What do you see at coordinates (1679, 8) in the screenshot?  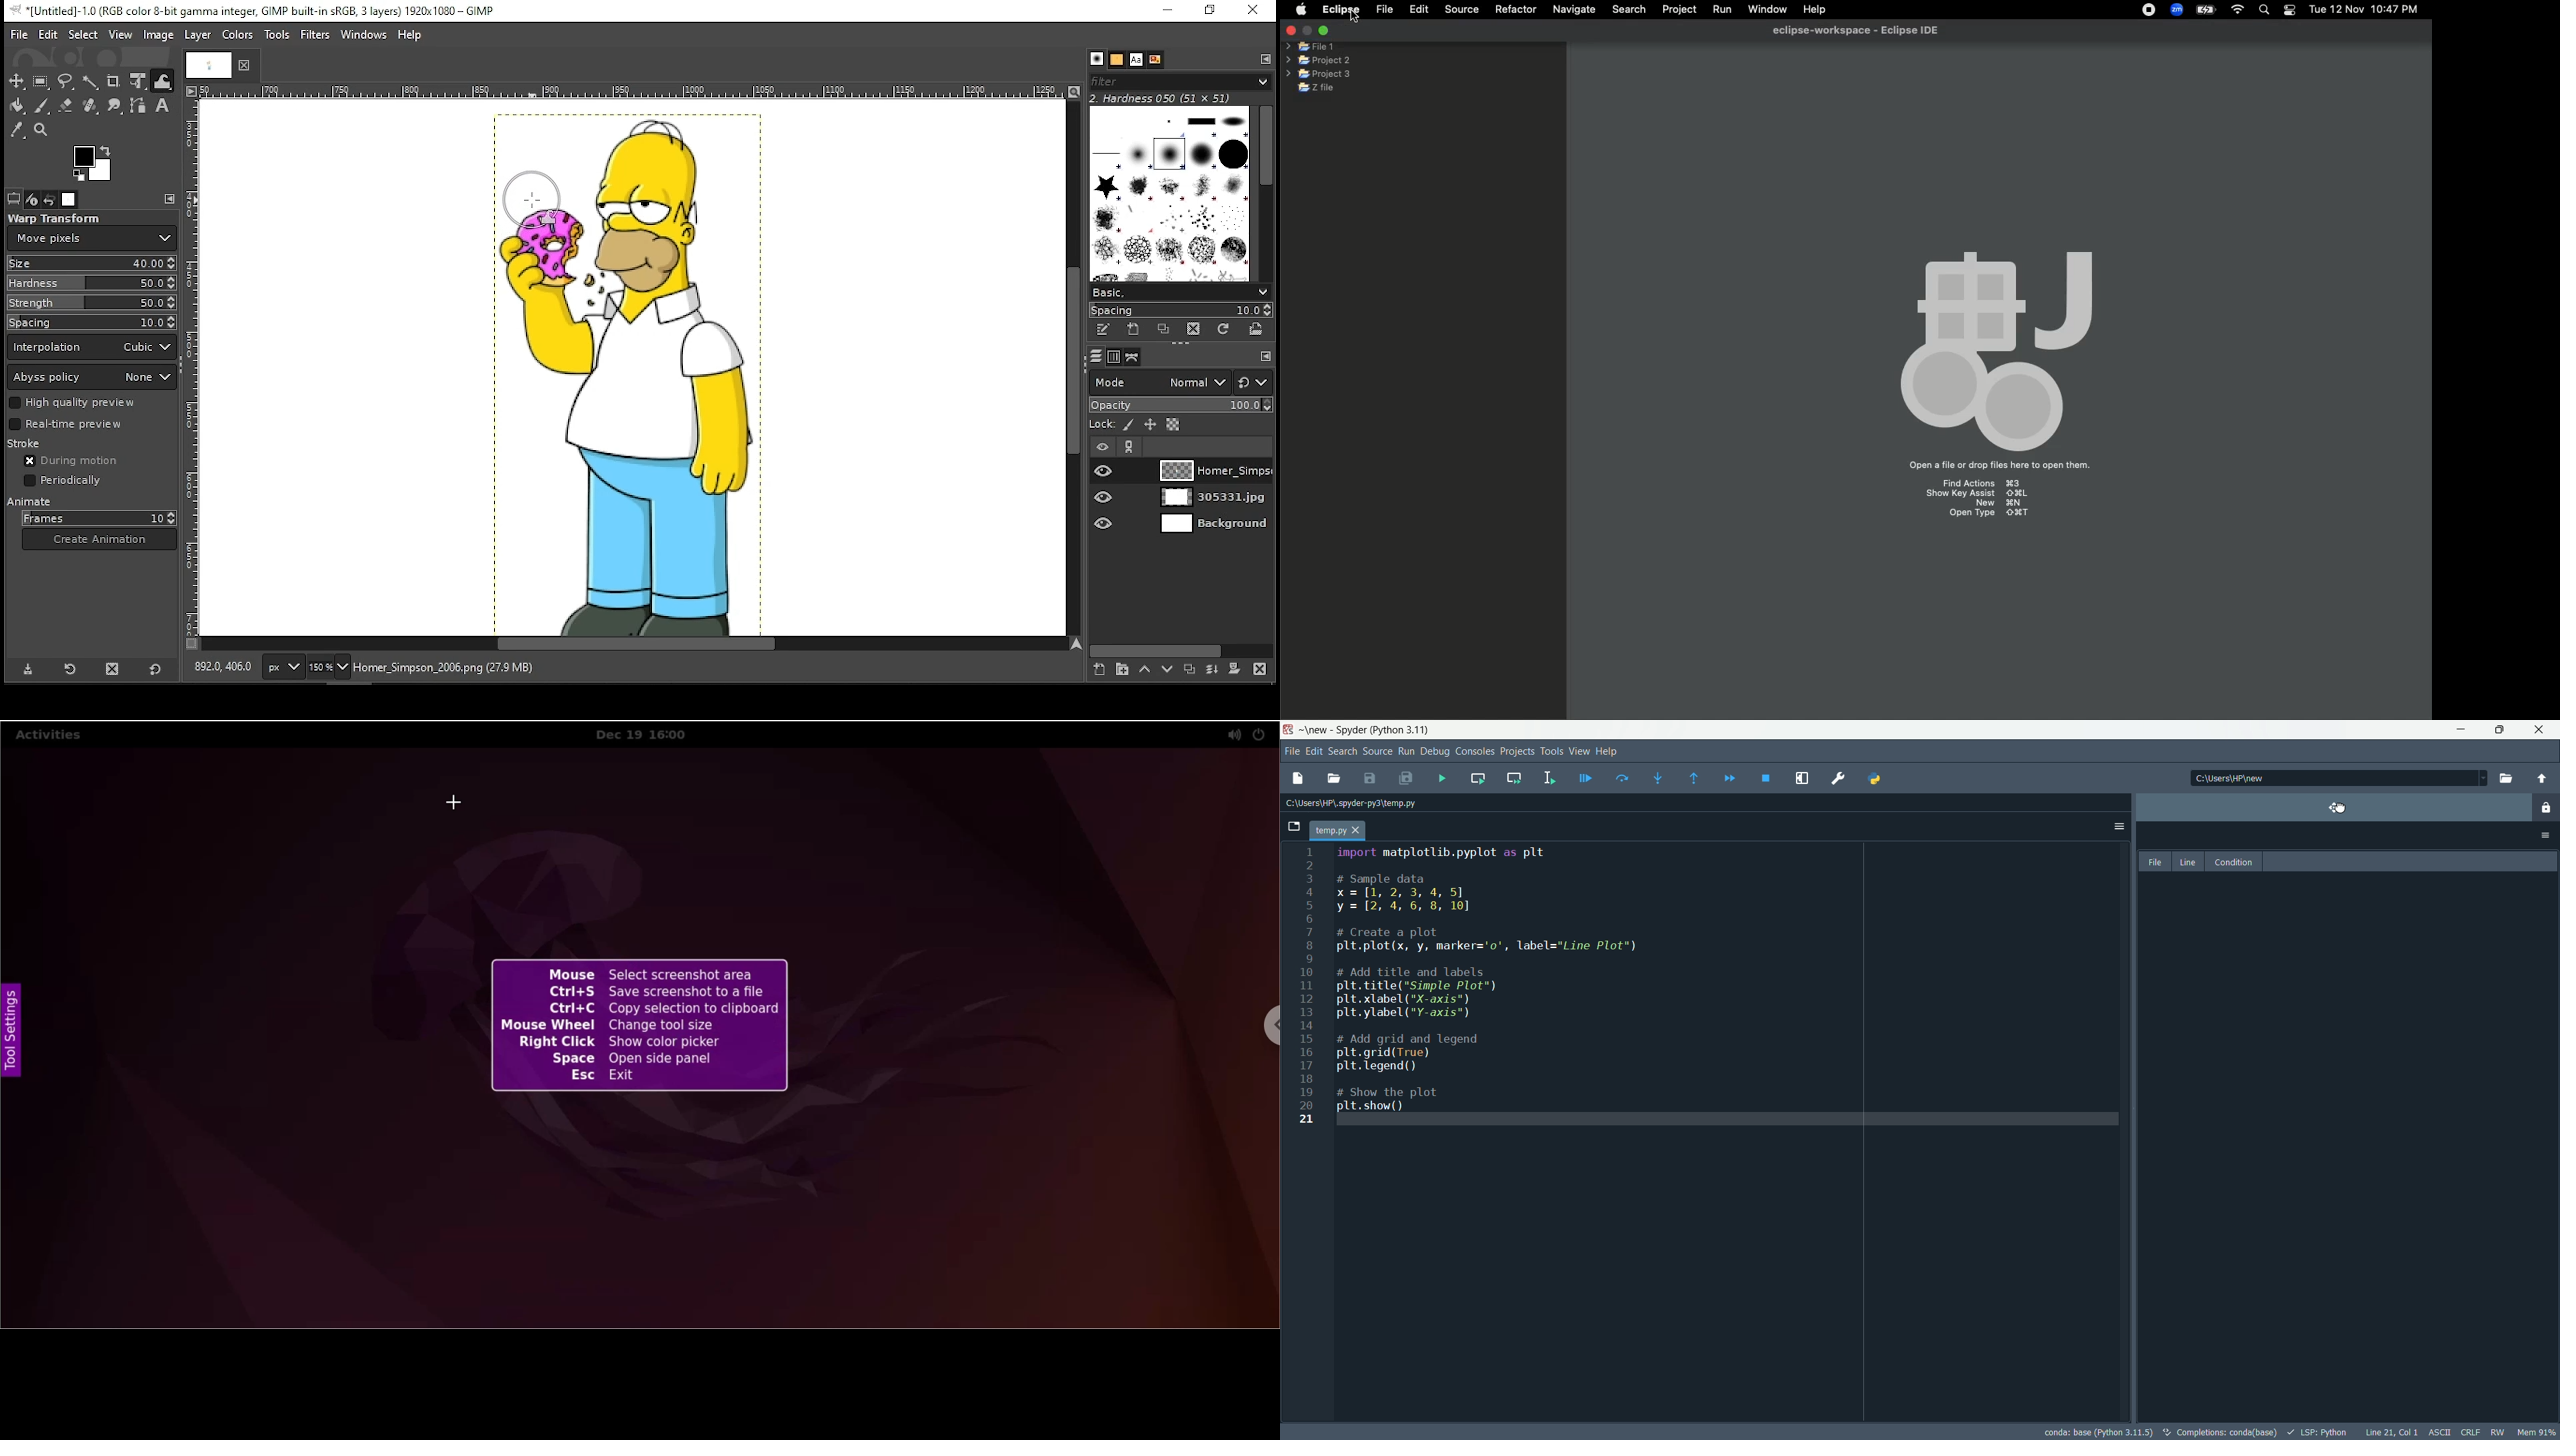 I see `Project` at bounding box center [1679, 8].